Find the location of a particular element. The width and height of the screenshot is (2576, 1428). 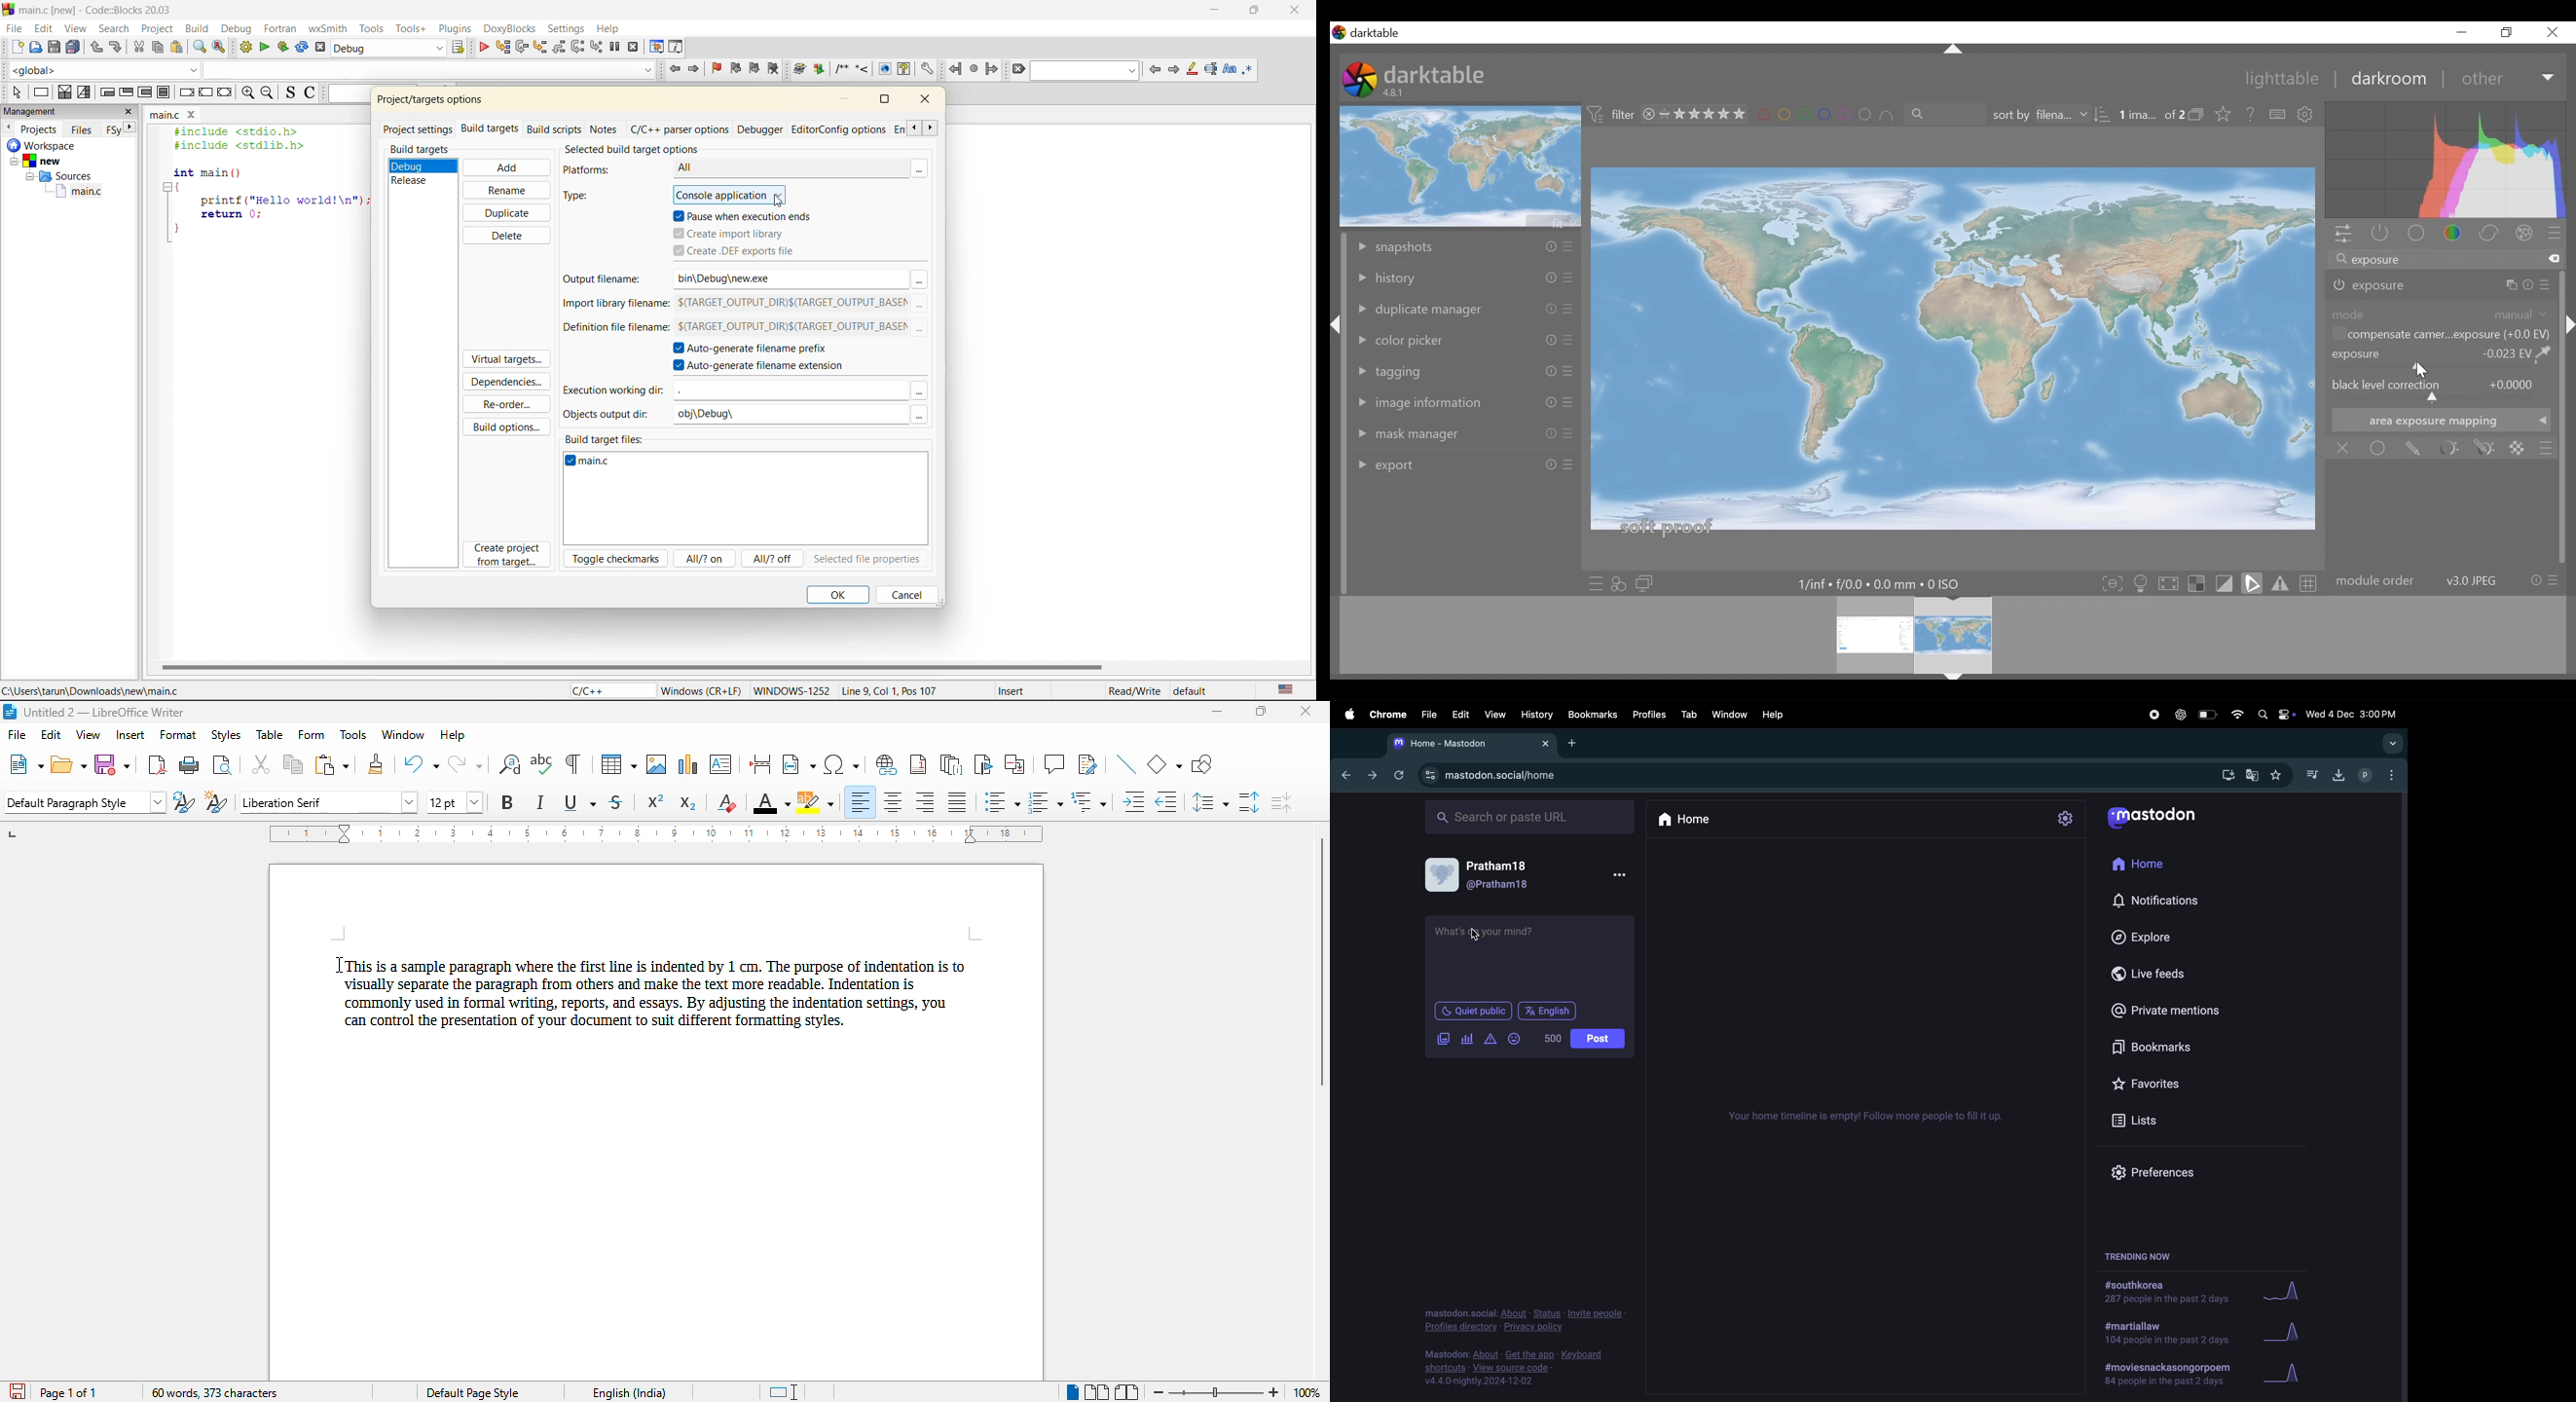

ok is located at coordinates (839, 595).